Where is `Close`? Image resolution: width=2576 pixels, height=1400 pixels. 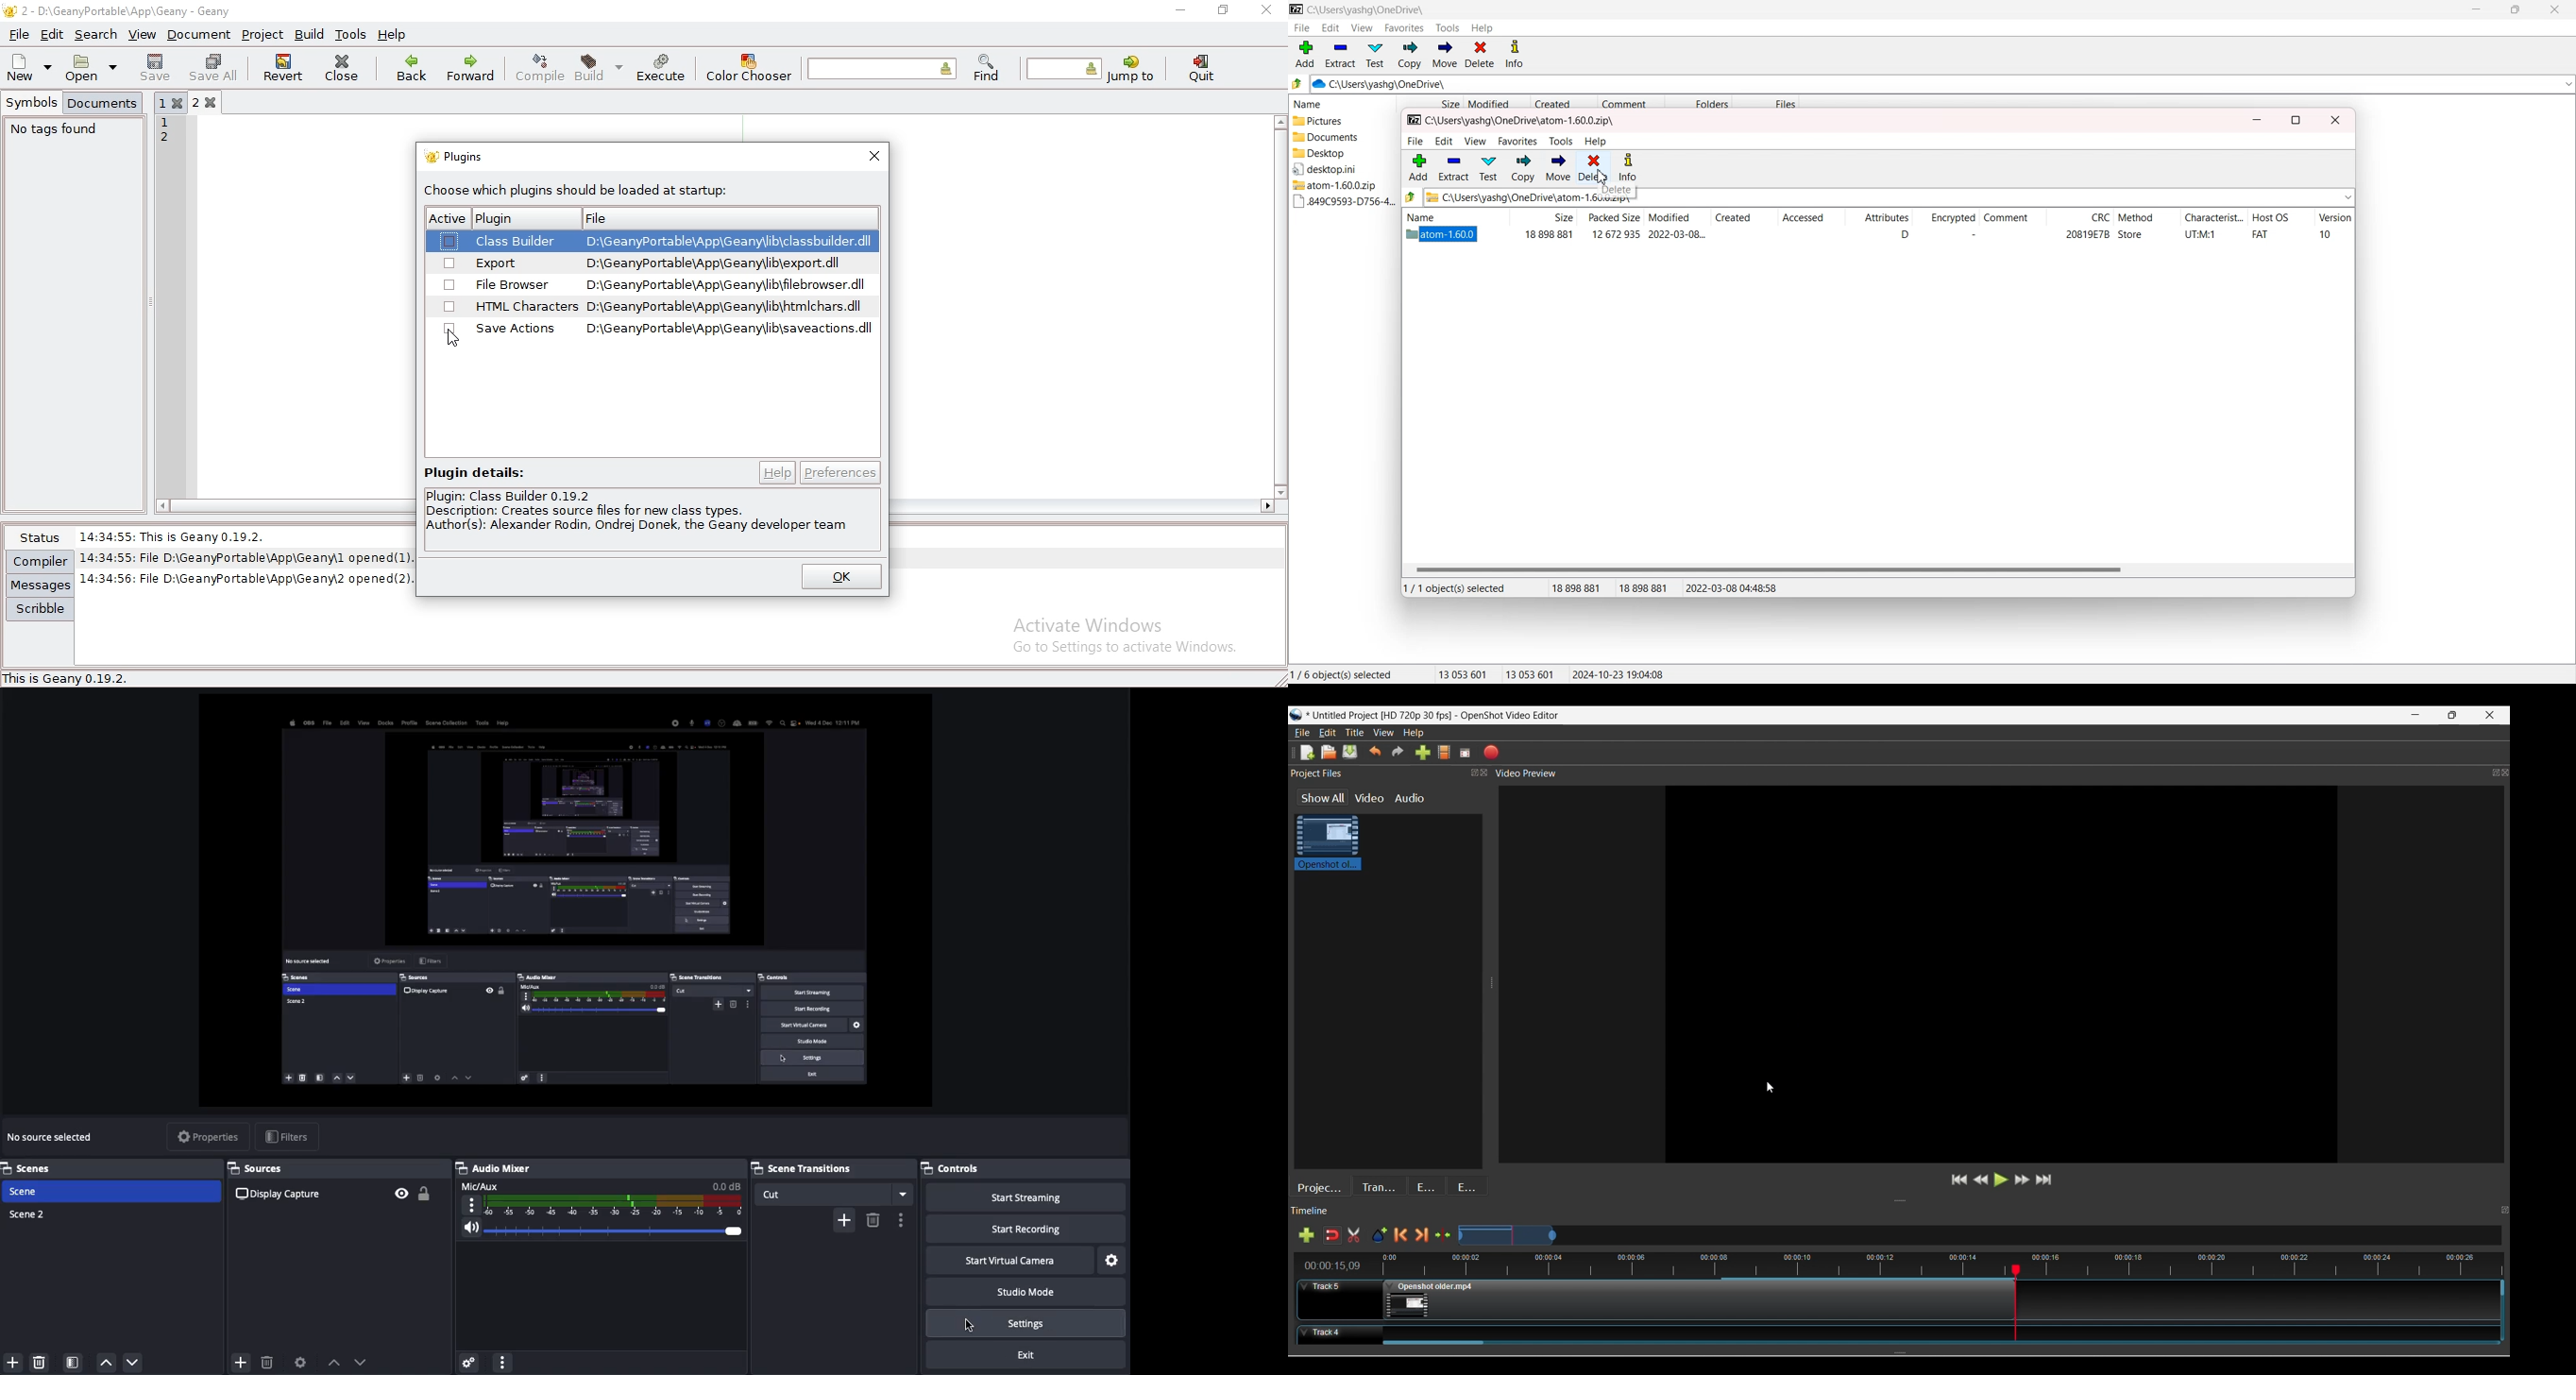
Close is located at coordinates (2553, 9).